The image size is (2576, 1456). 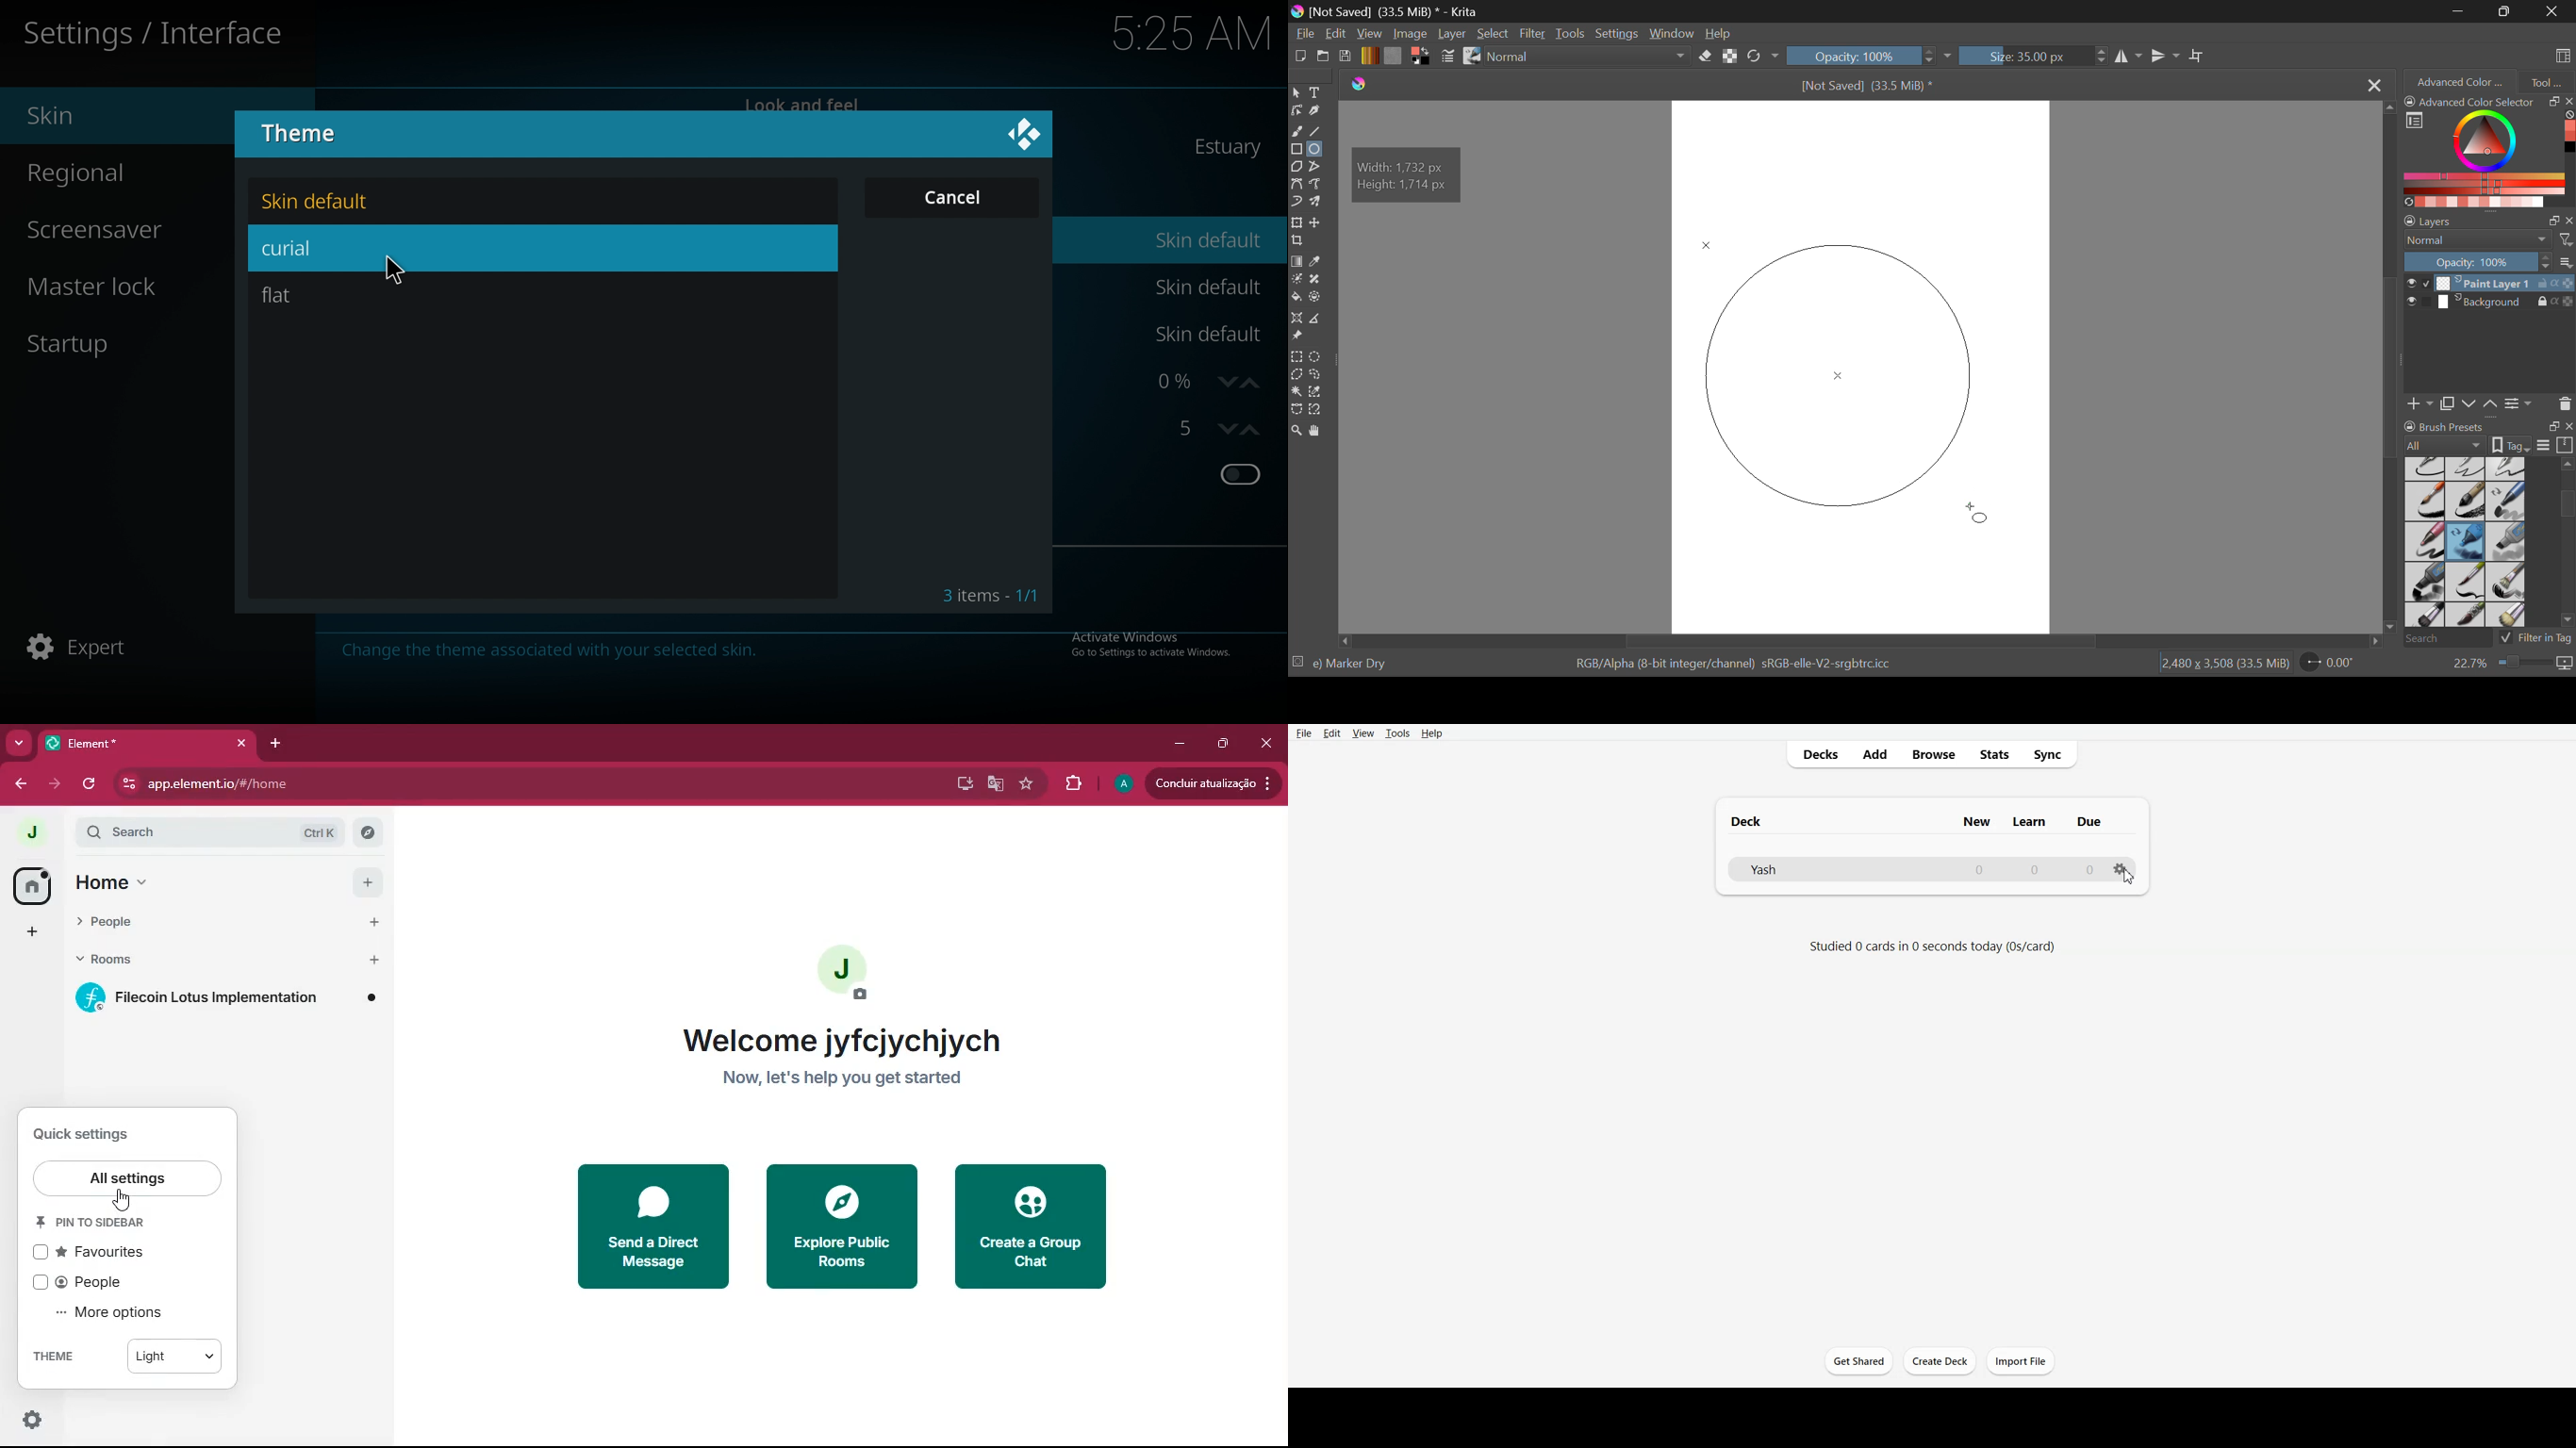 I want to click on Help, so click(x=1430, y=733).